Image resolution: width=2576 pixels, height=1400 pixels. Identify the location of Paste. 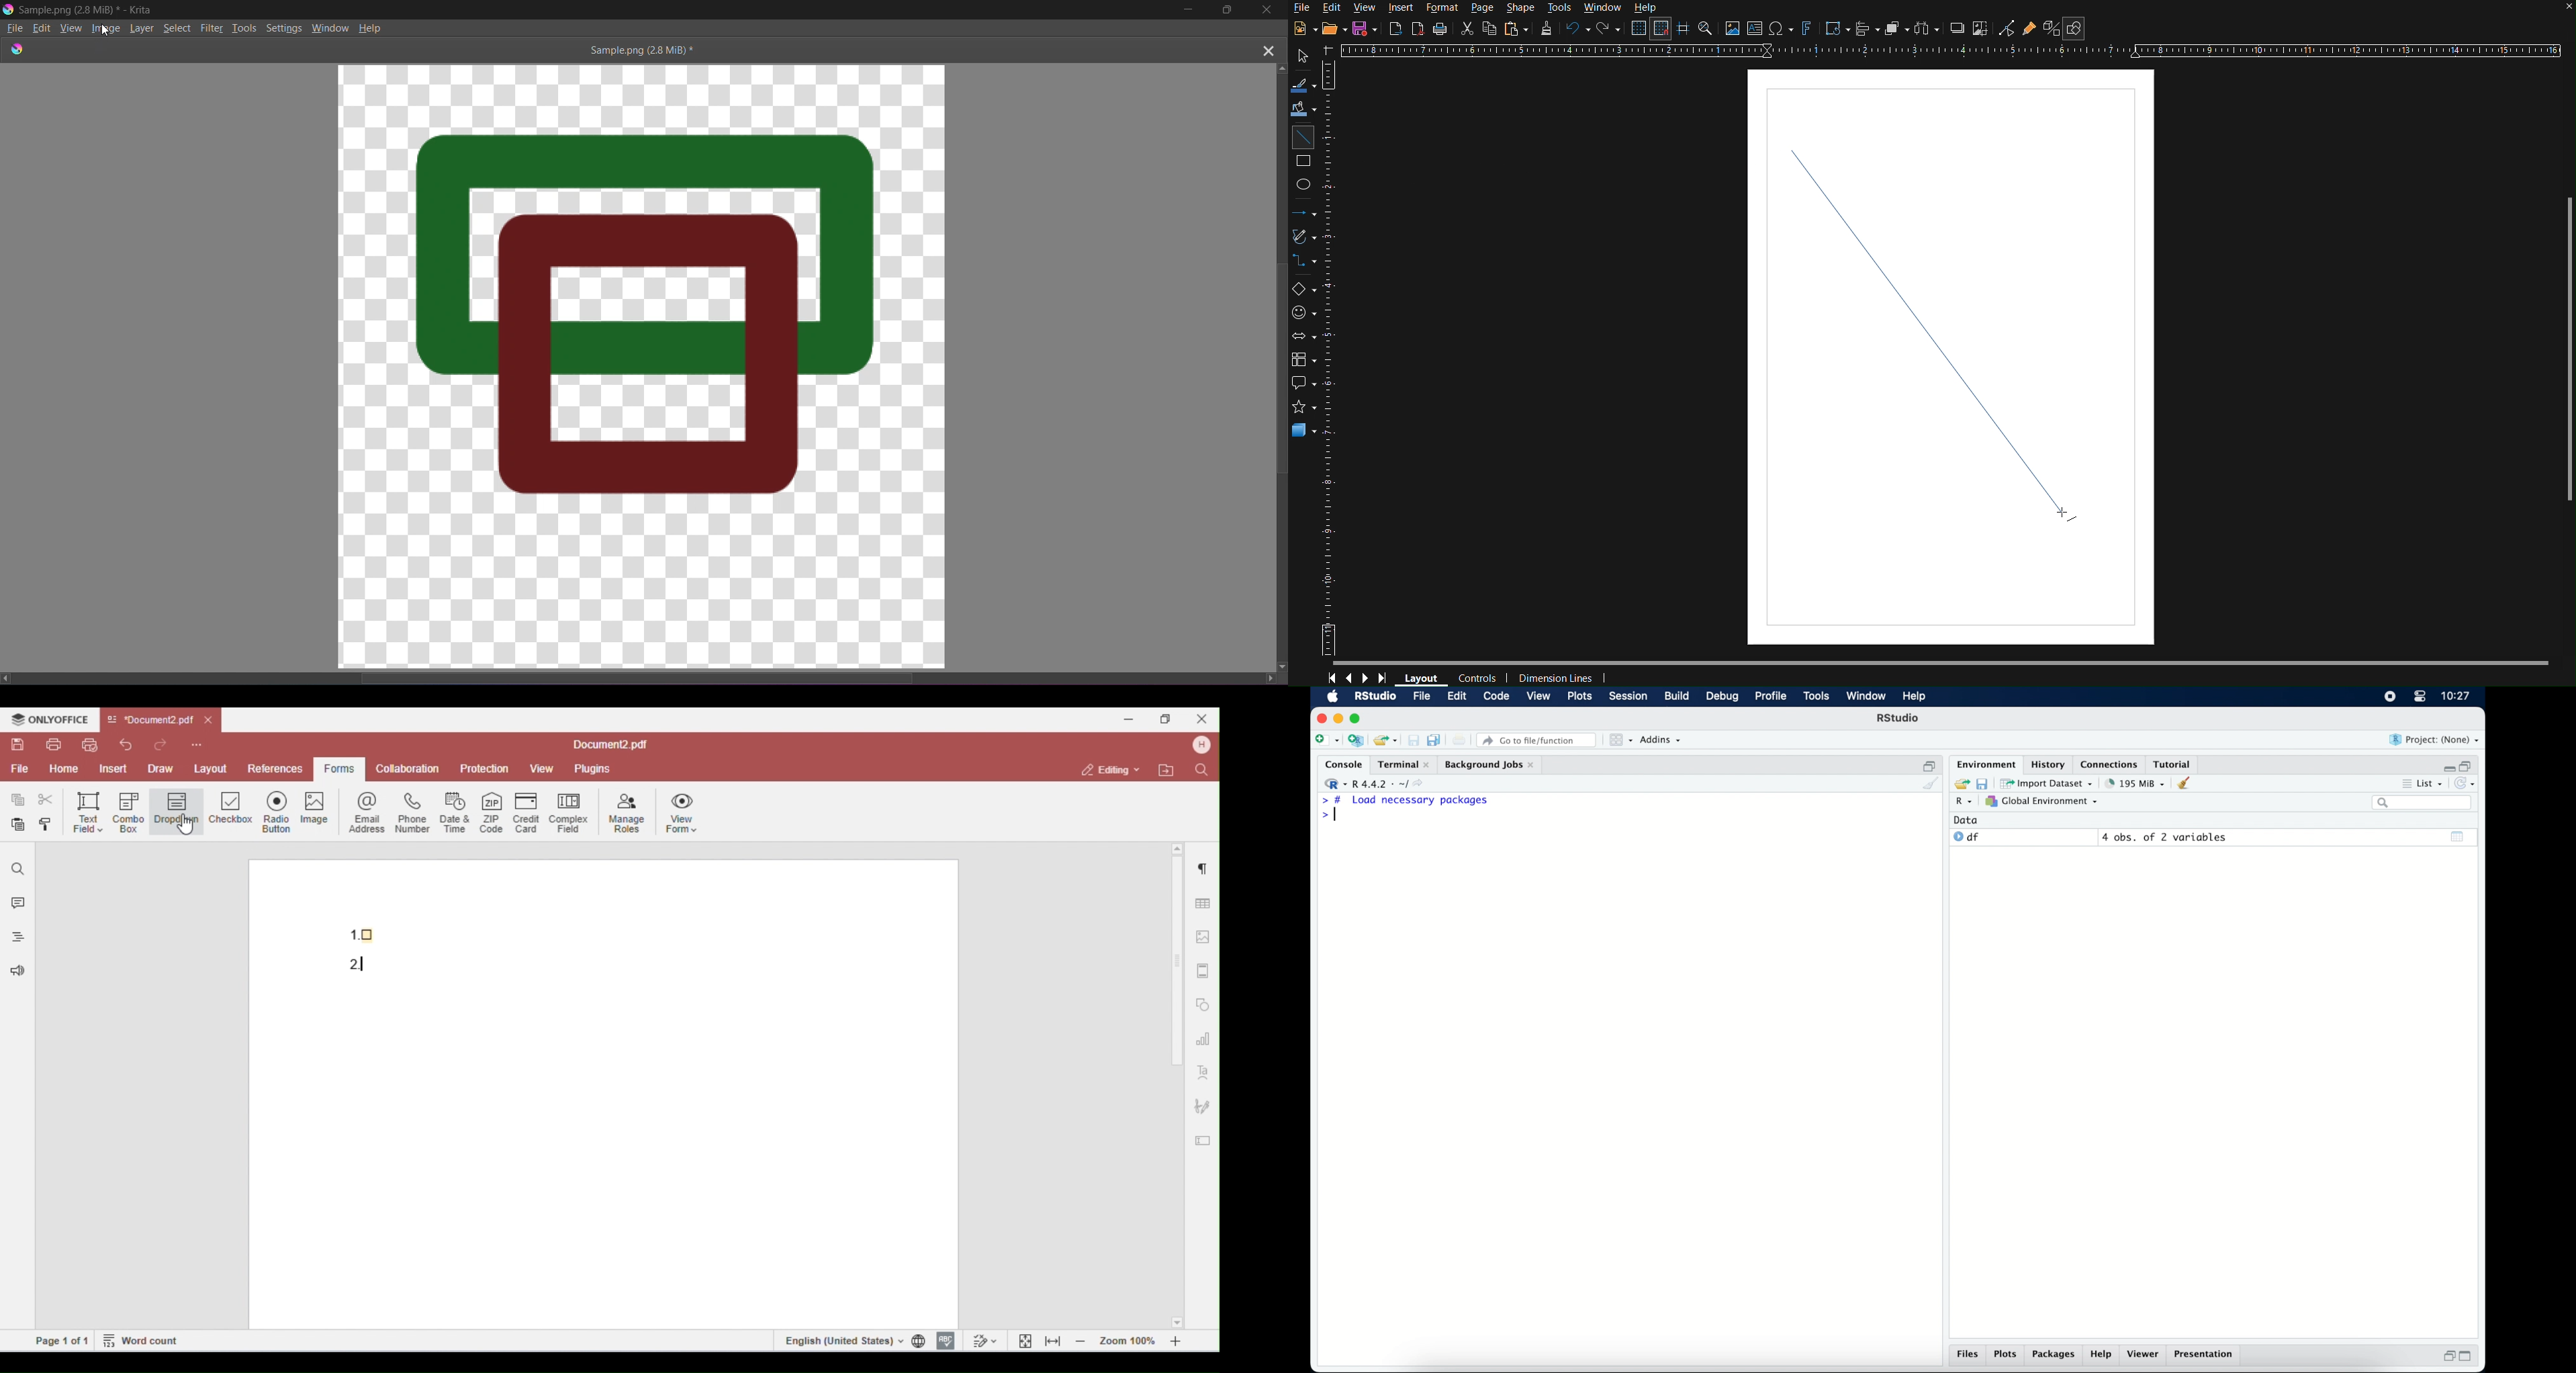
(1515, 29).